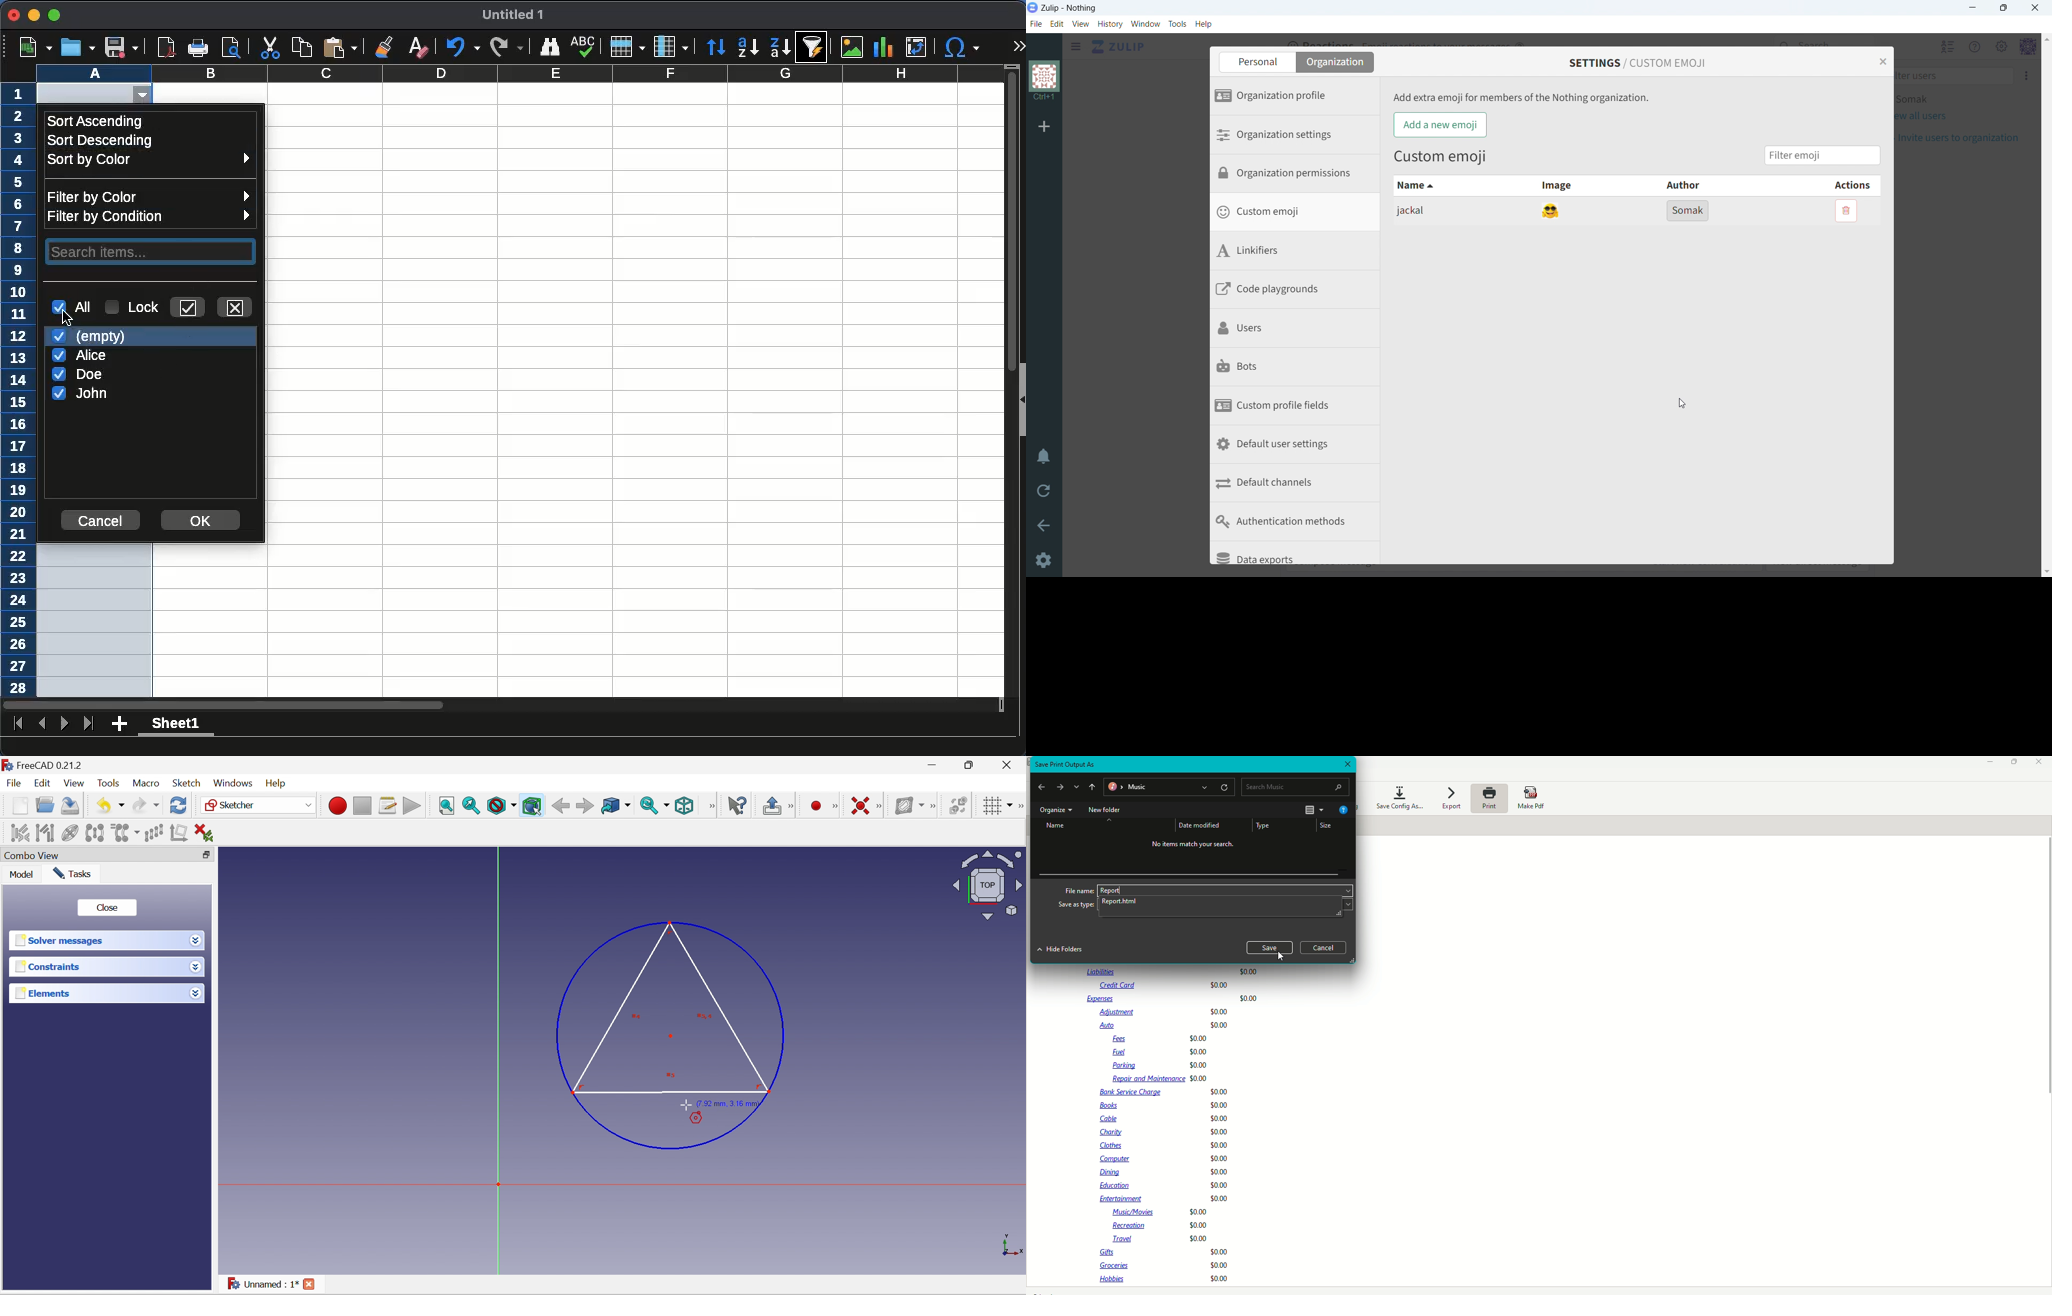 The height and width of the screenshot is (1316, 2072). Describe the element at coordinates (585, 46) in the screenshot. I see `spell check` at that location.